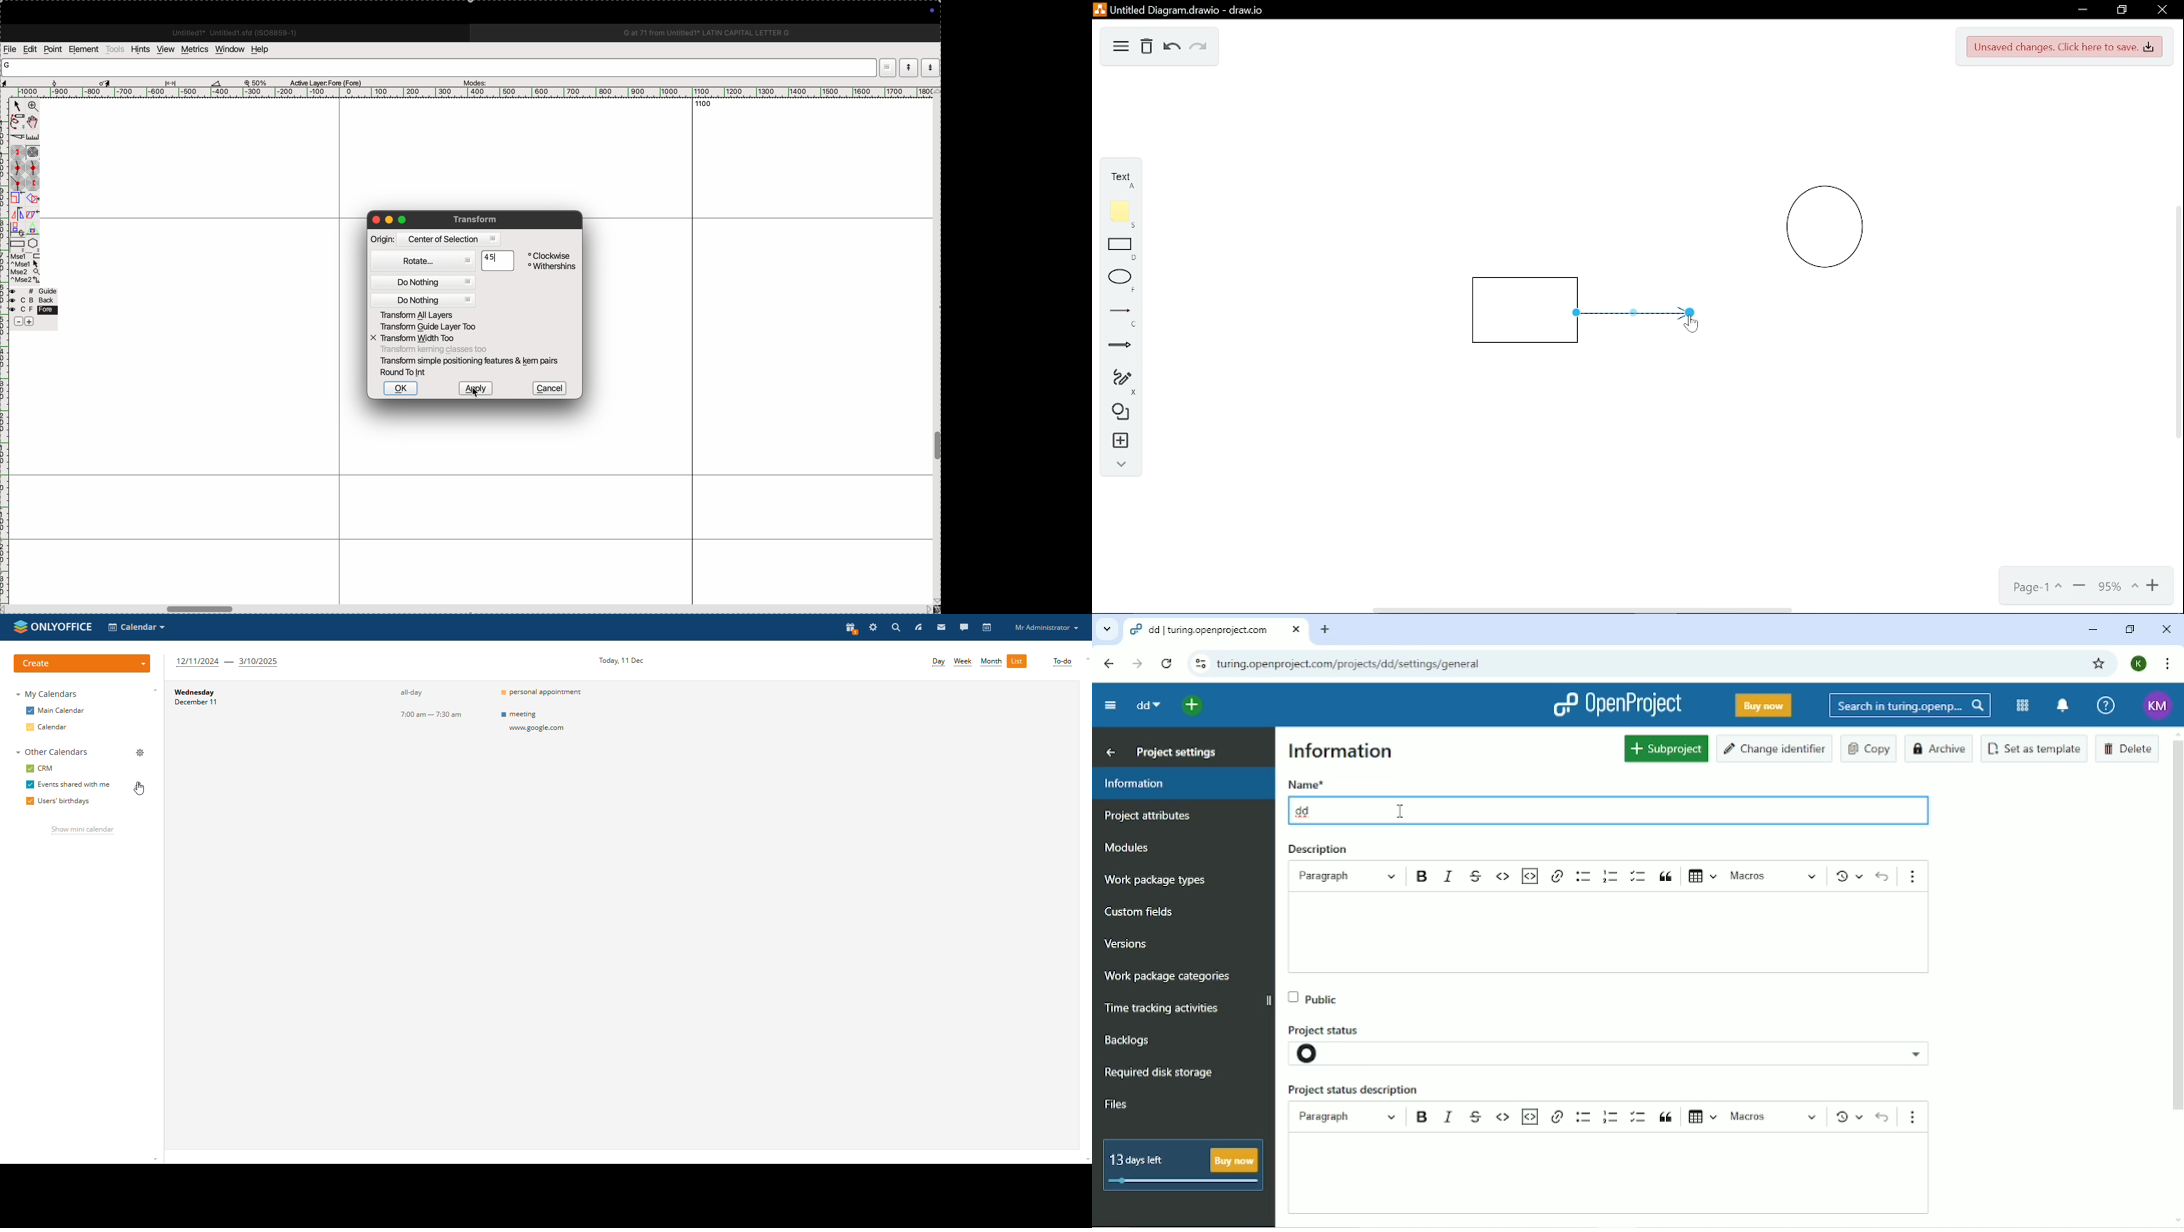 This screenshot has width=2184, height=1232. I want to click on ELlippse, so click(1118, 279).